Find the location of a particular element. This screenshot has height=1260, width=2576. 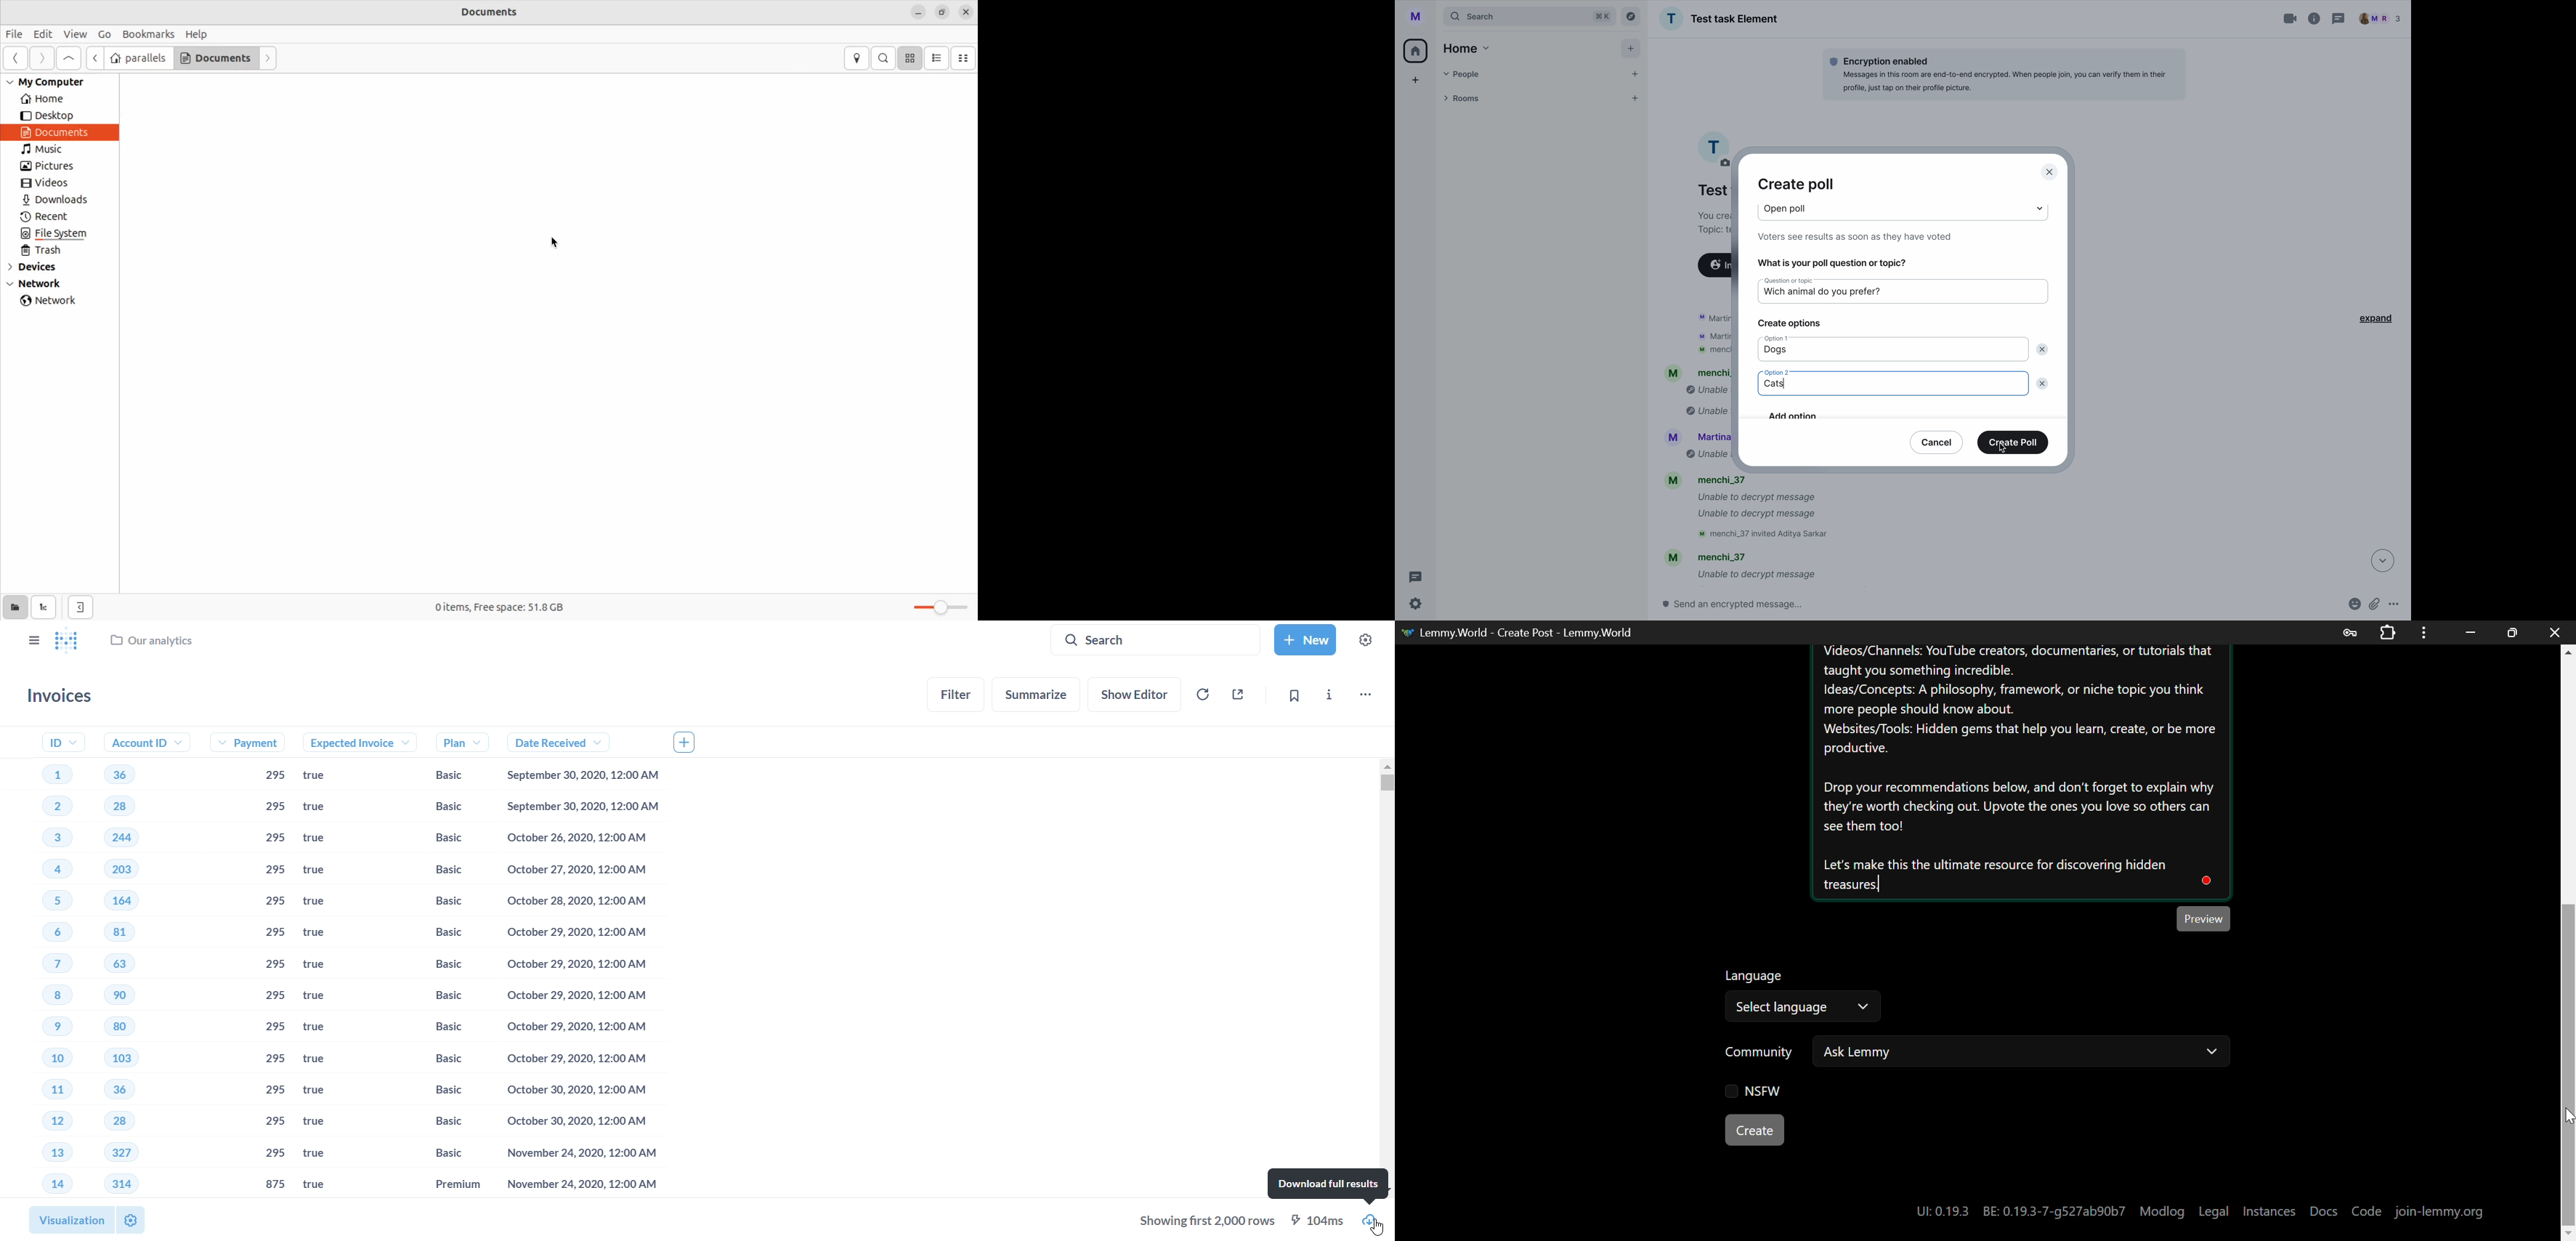

Test task Element is located at coordinates (1719, 19).